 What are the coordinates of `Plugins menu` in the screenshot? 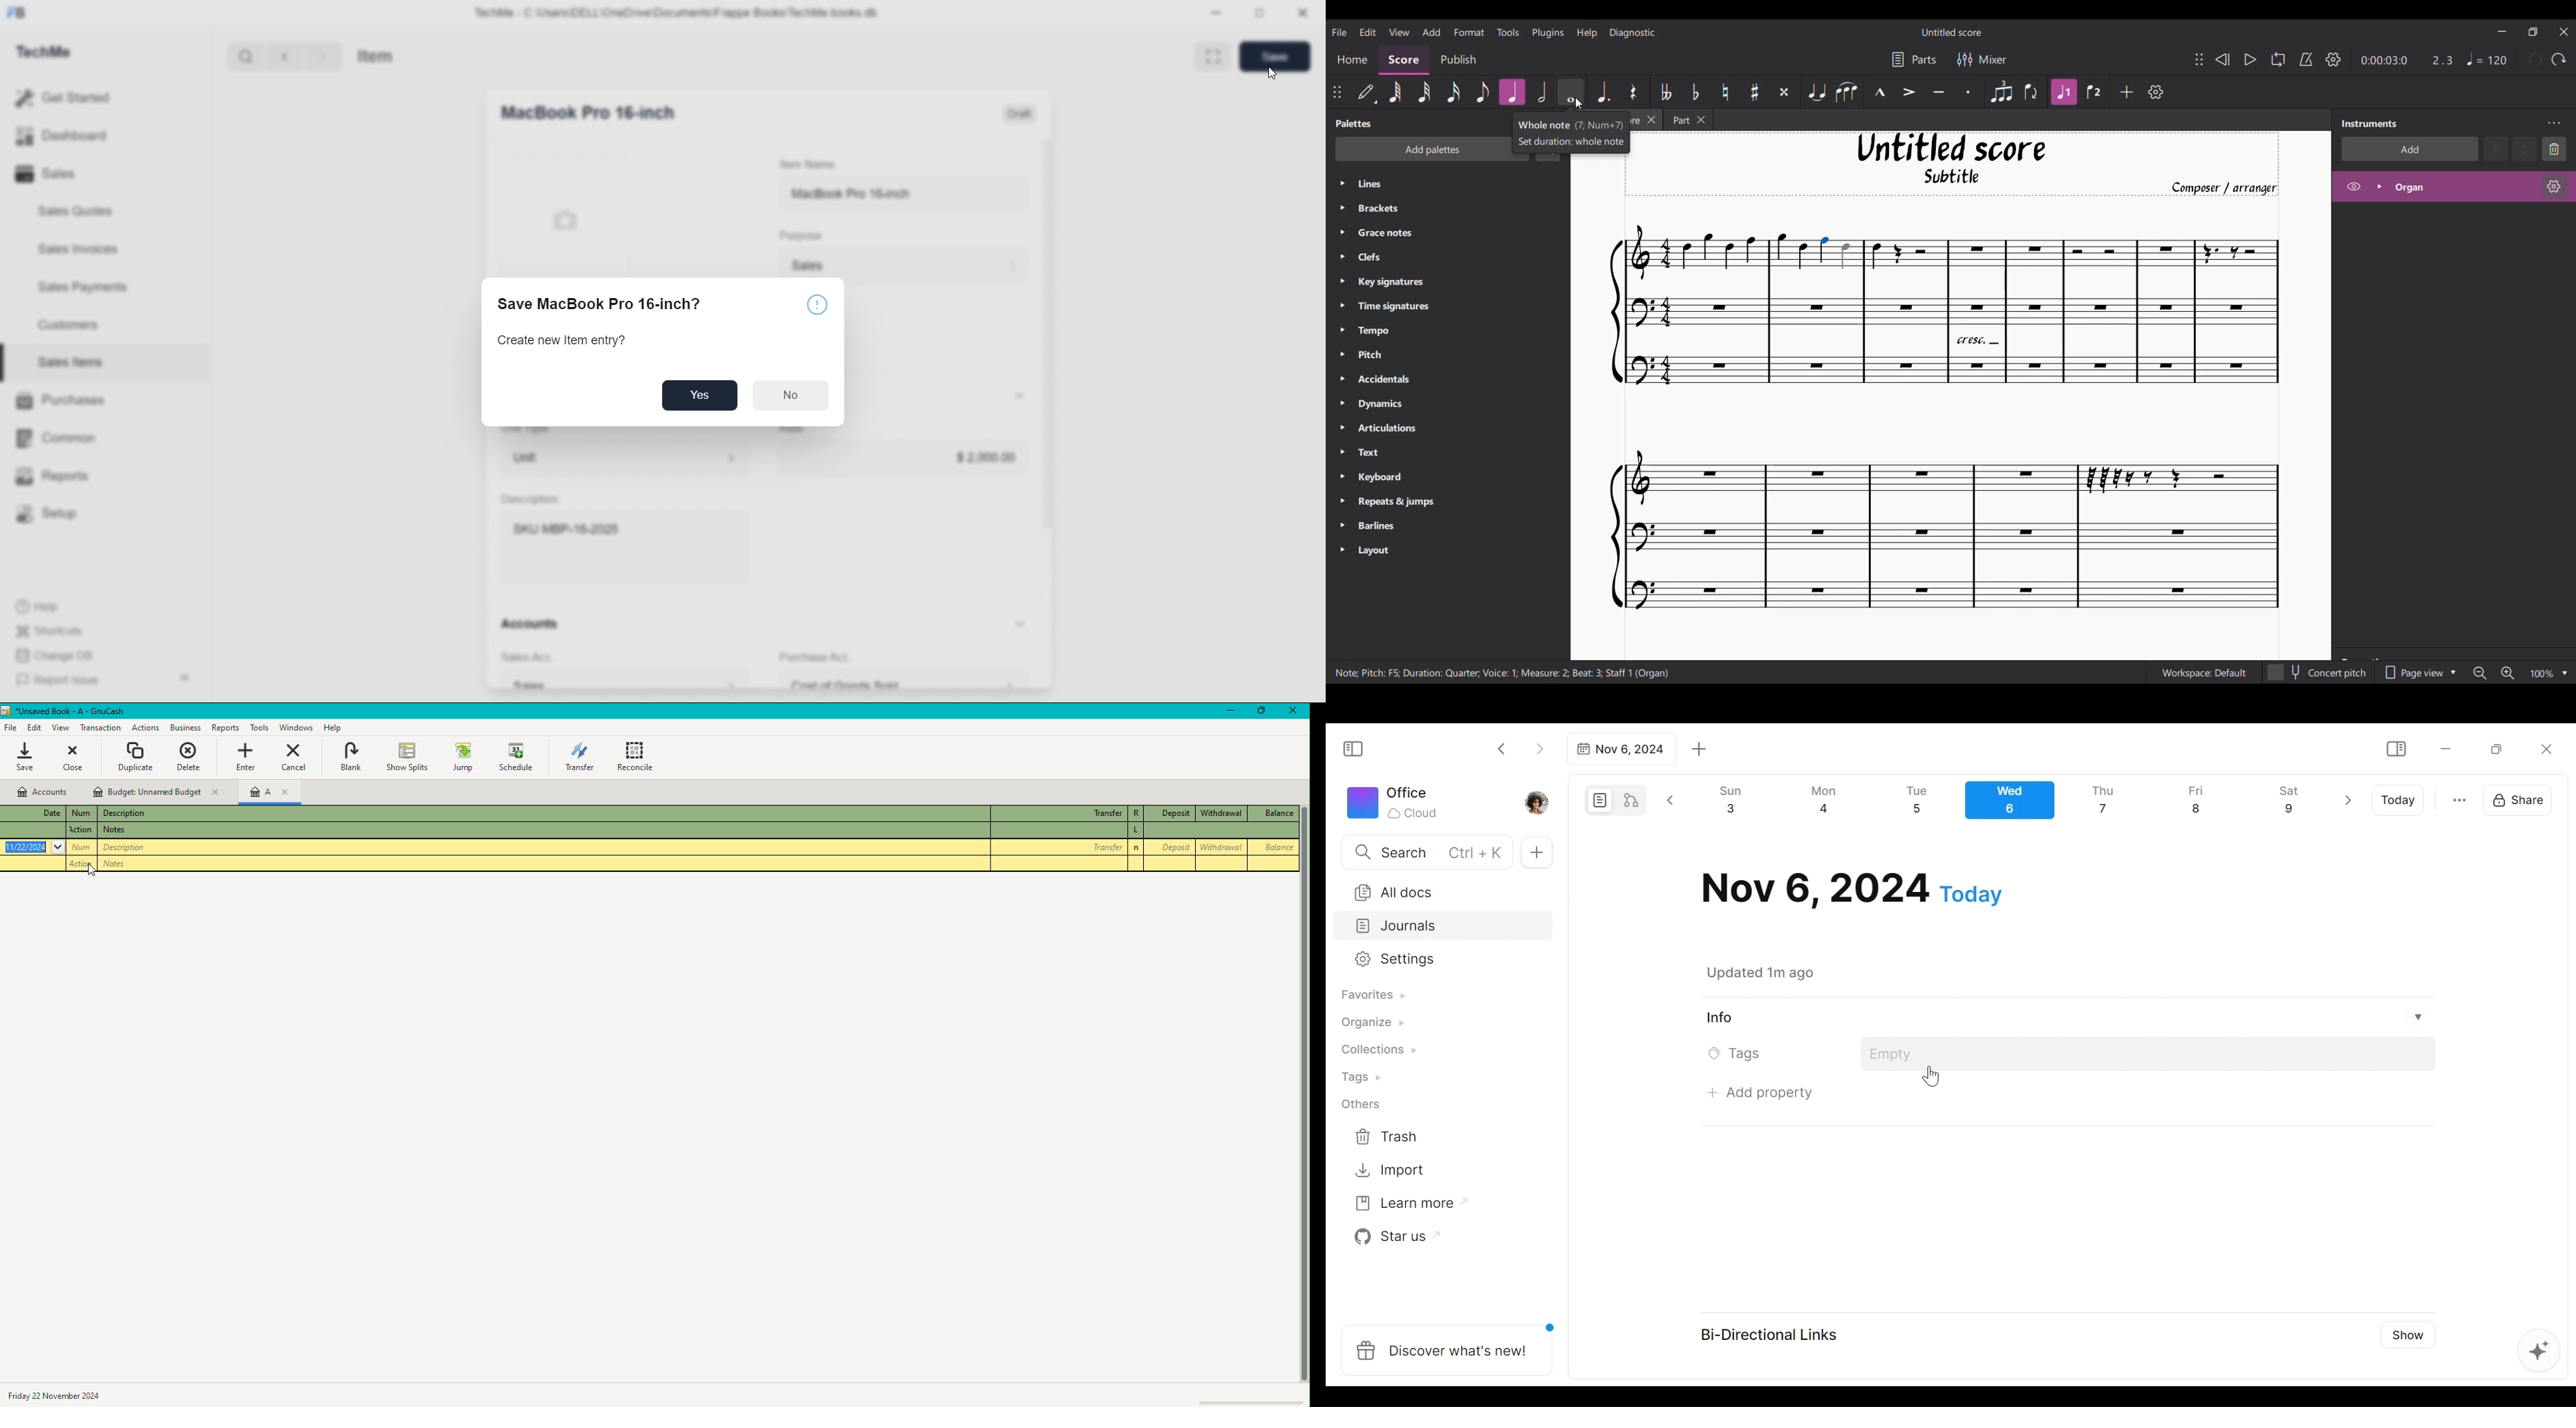 It's located at (1547, 32).